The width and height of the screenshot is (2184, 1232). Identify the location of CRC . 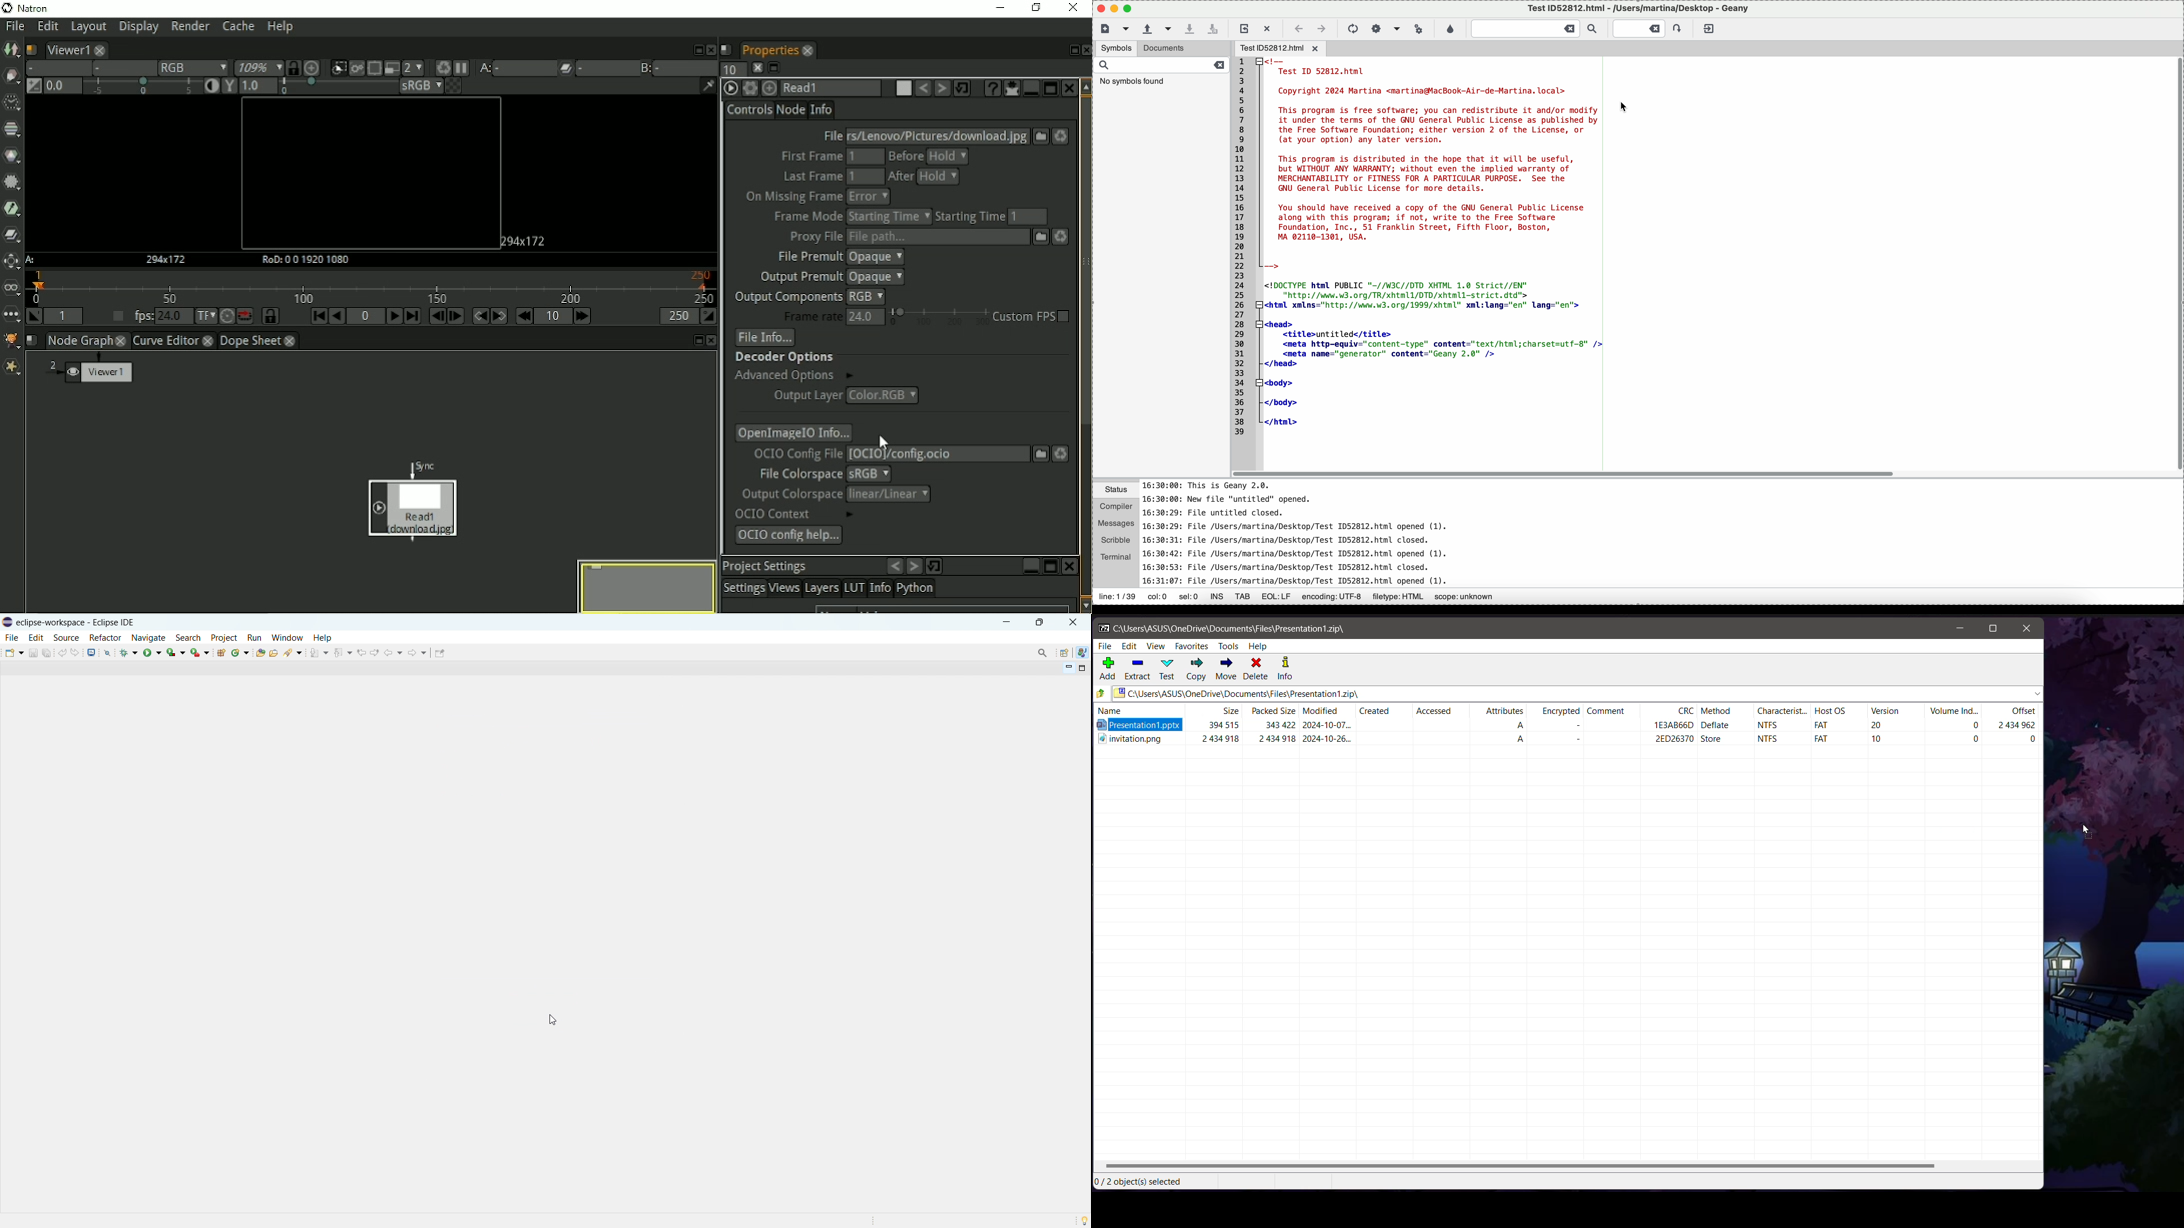
(1687, 711).